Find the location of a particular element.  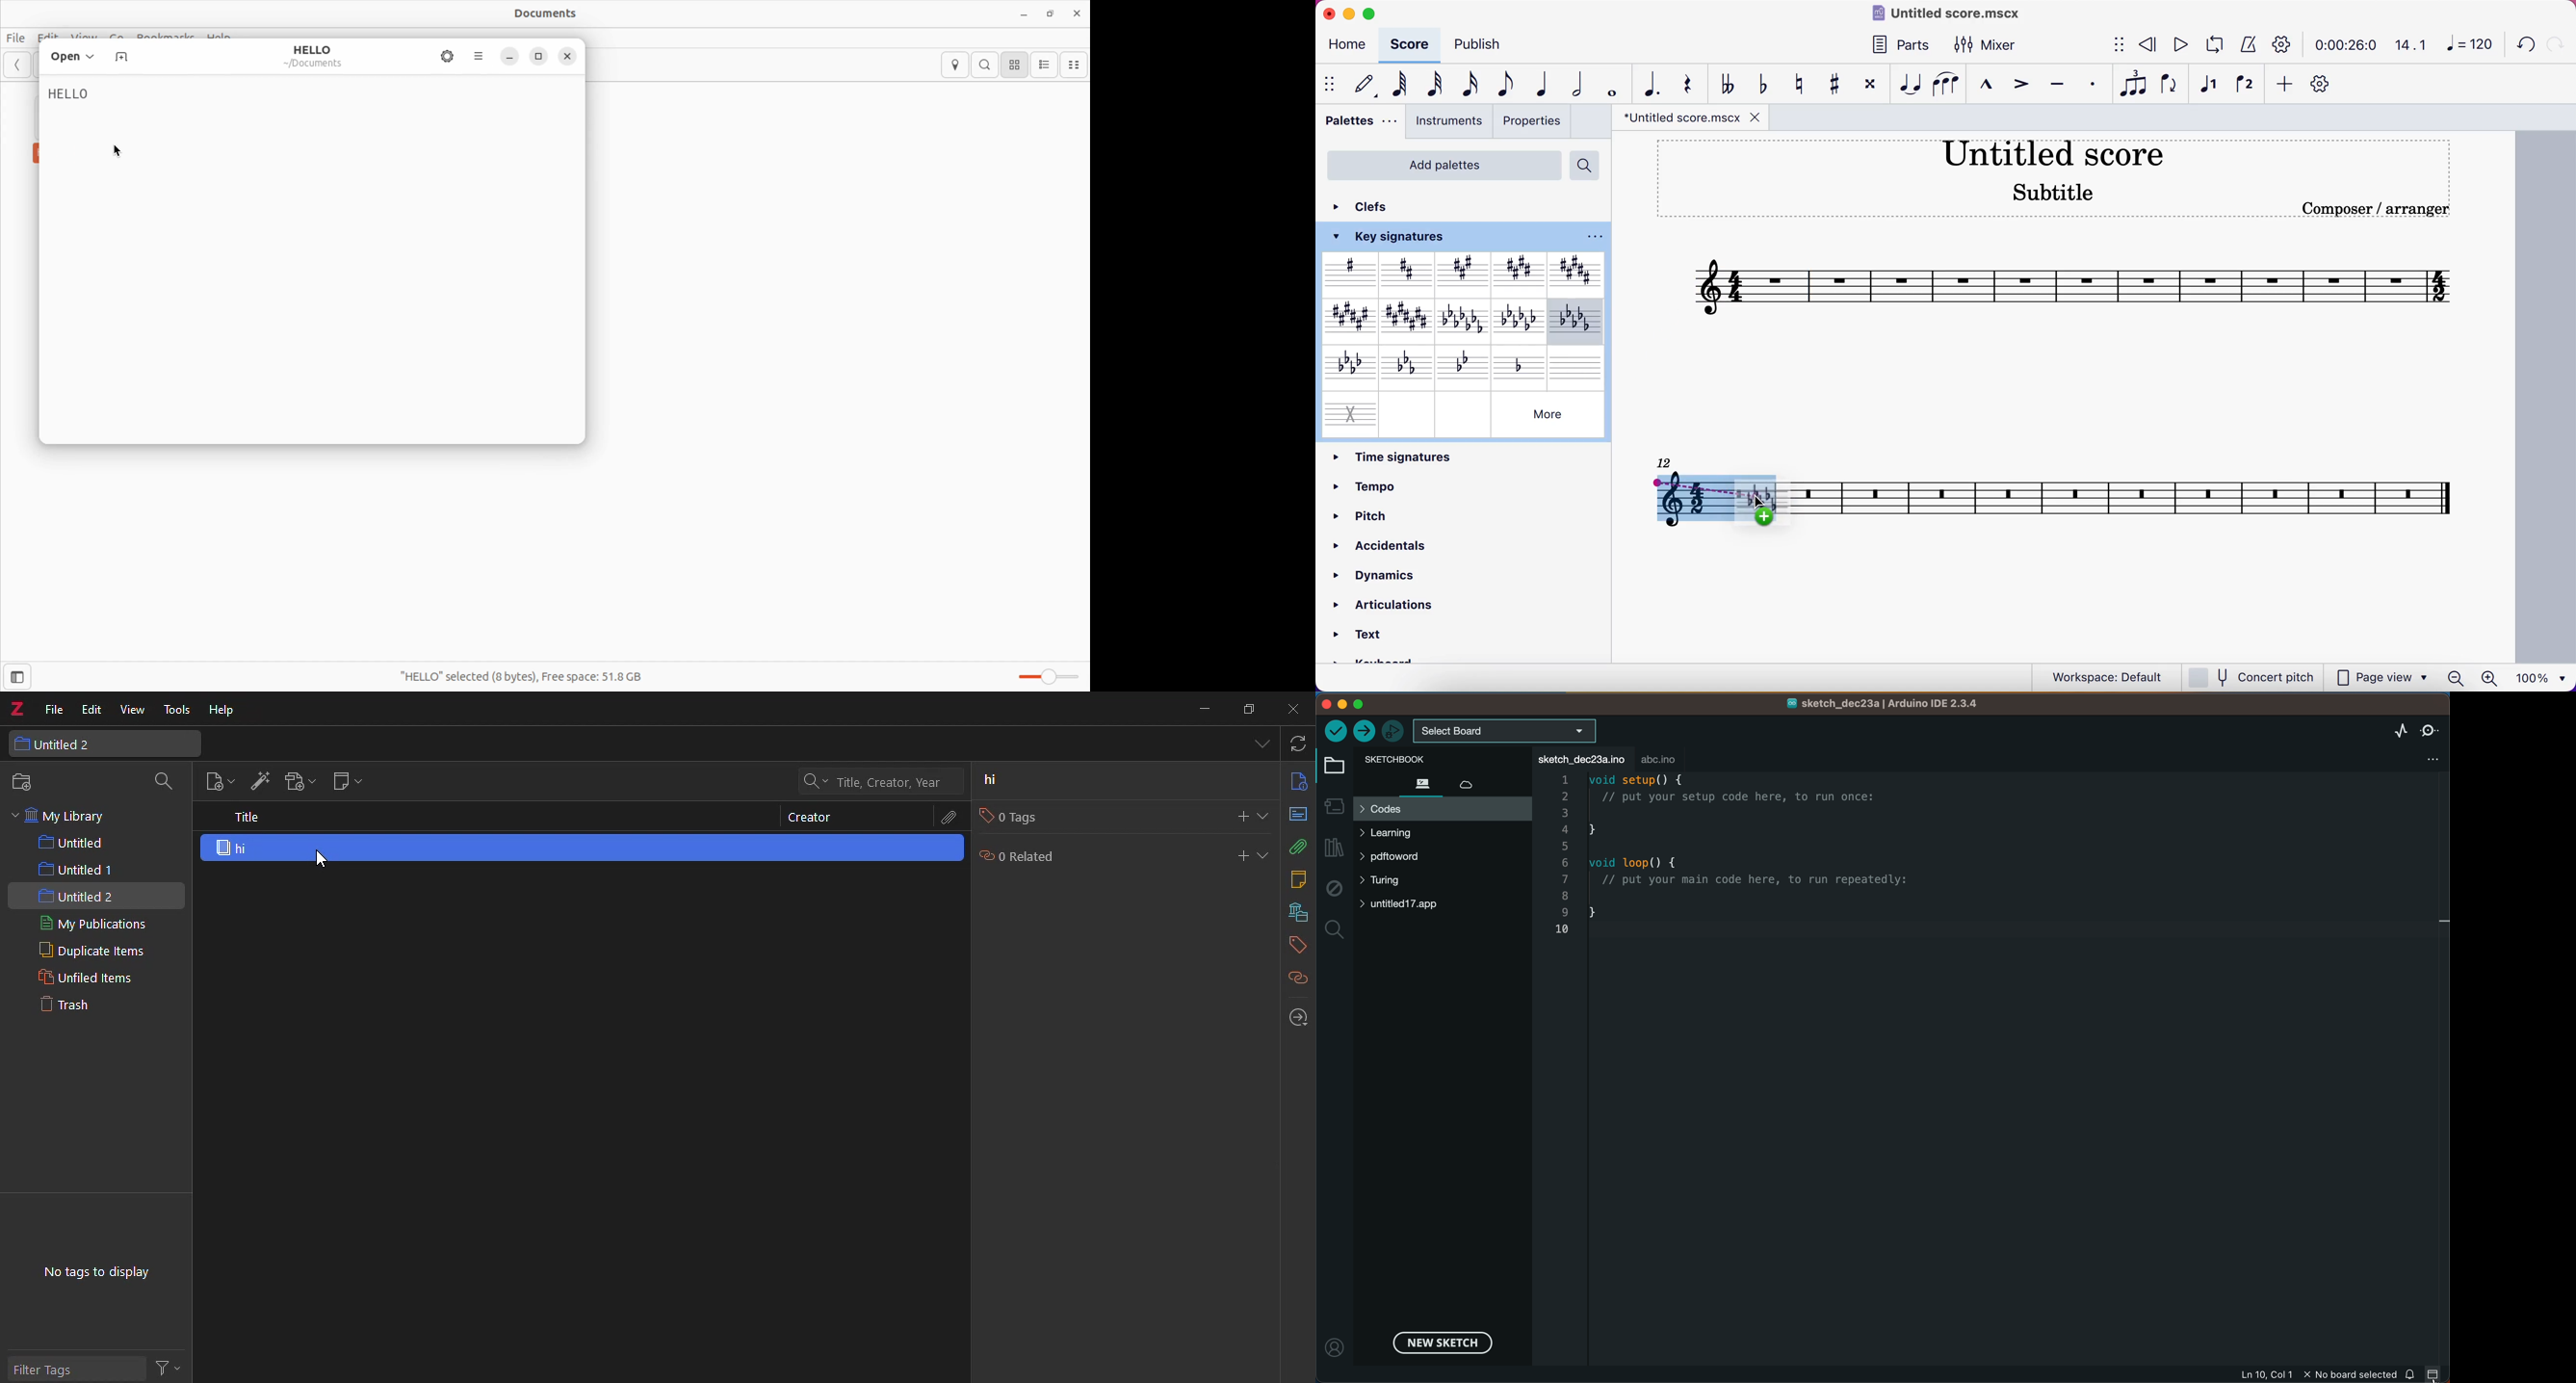

Composer / arranger is located at coordinates (2368, 208).